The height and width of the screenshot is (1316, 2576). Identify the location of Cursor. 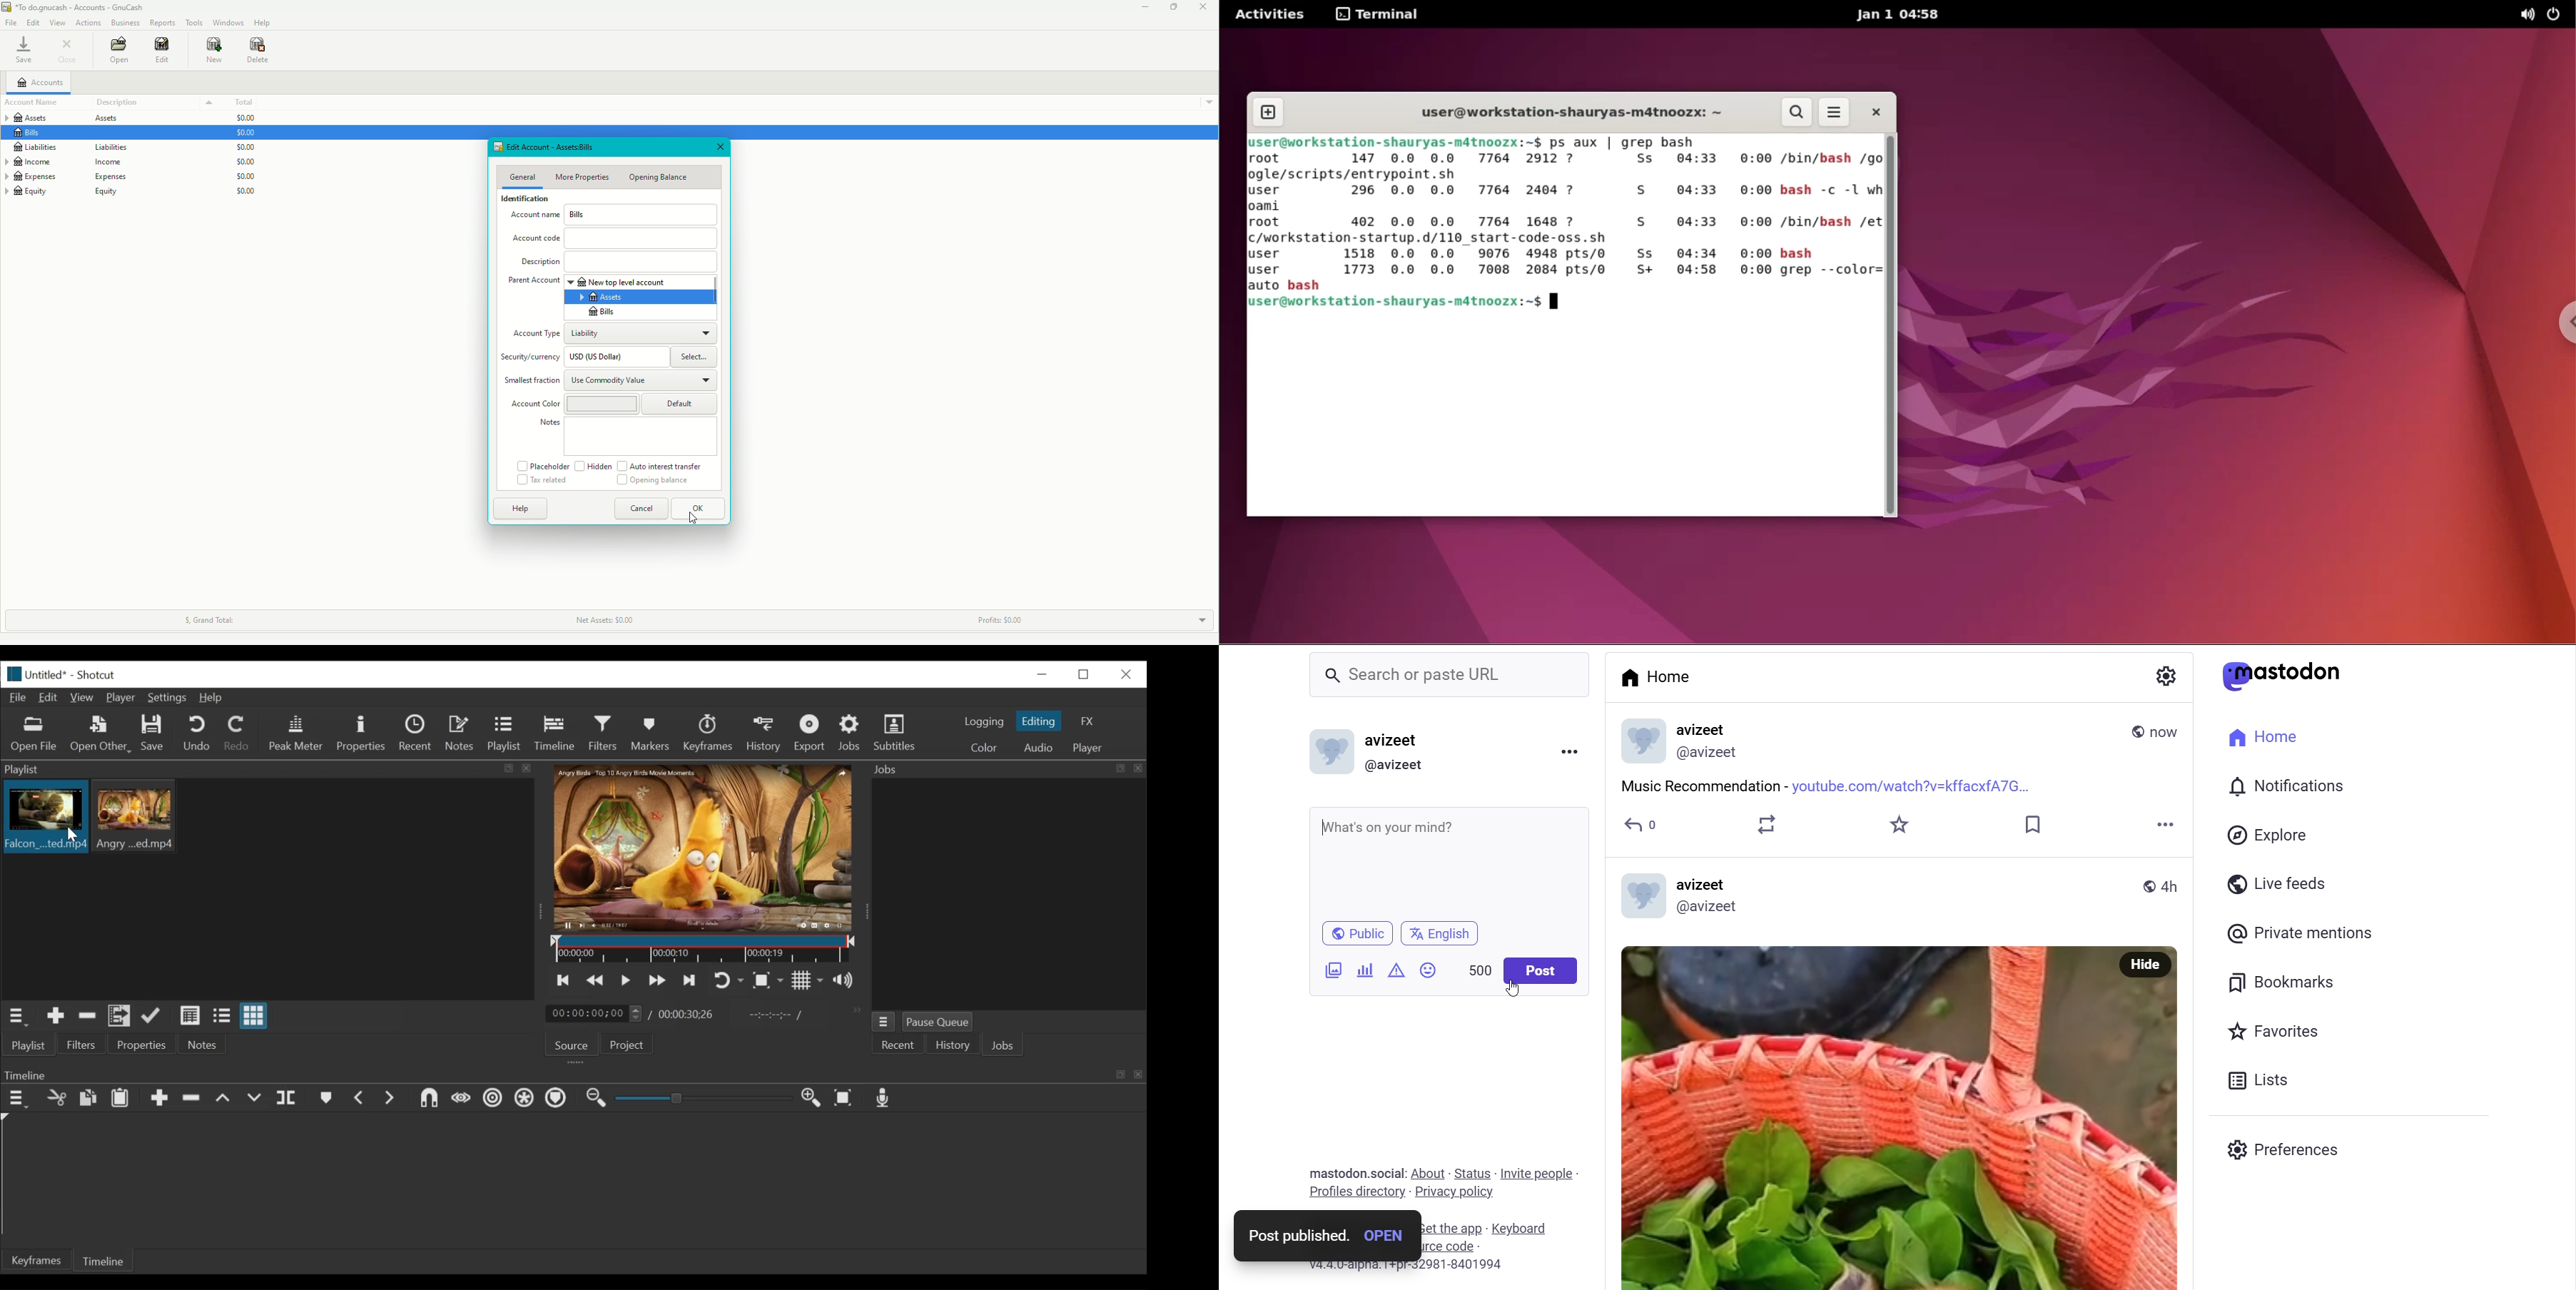
(696, 521).